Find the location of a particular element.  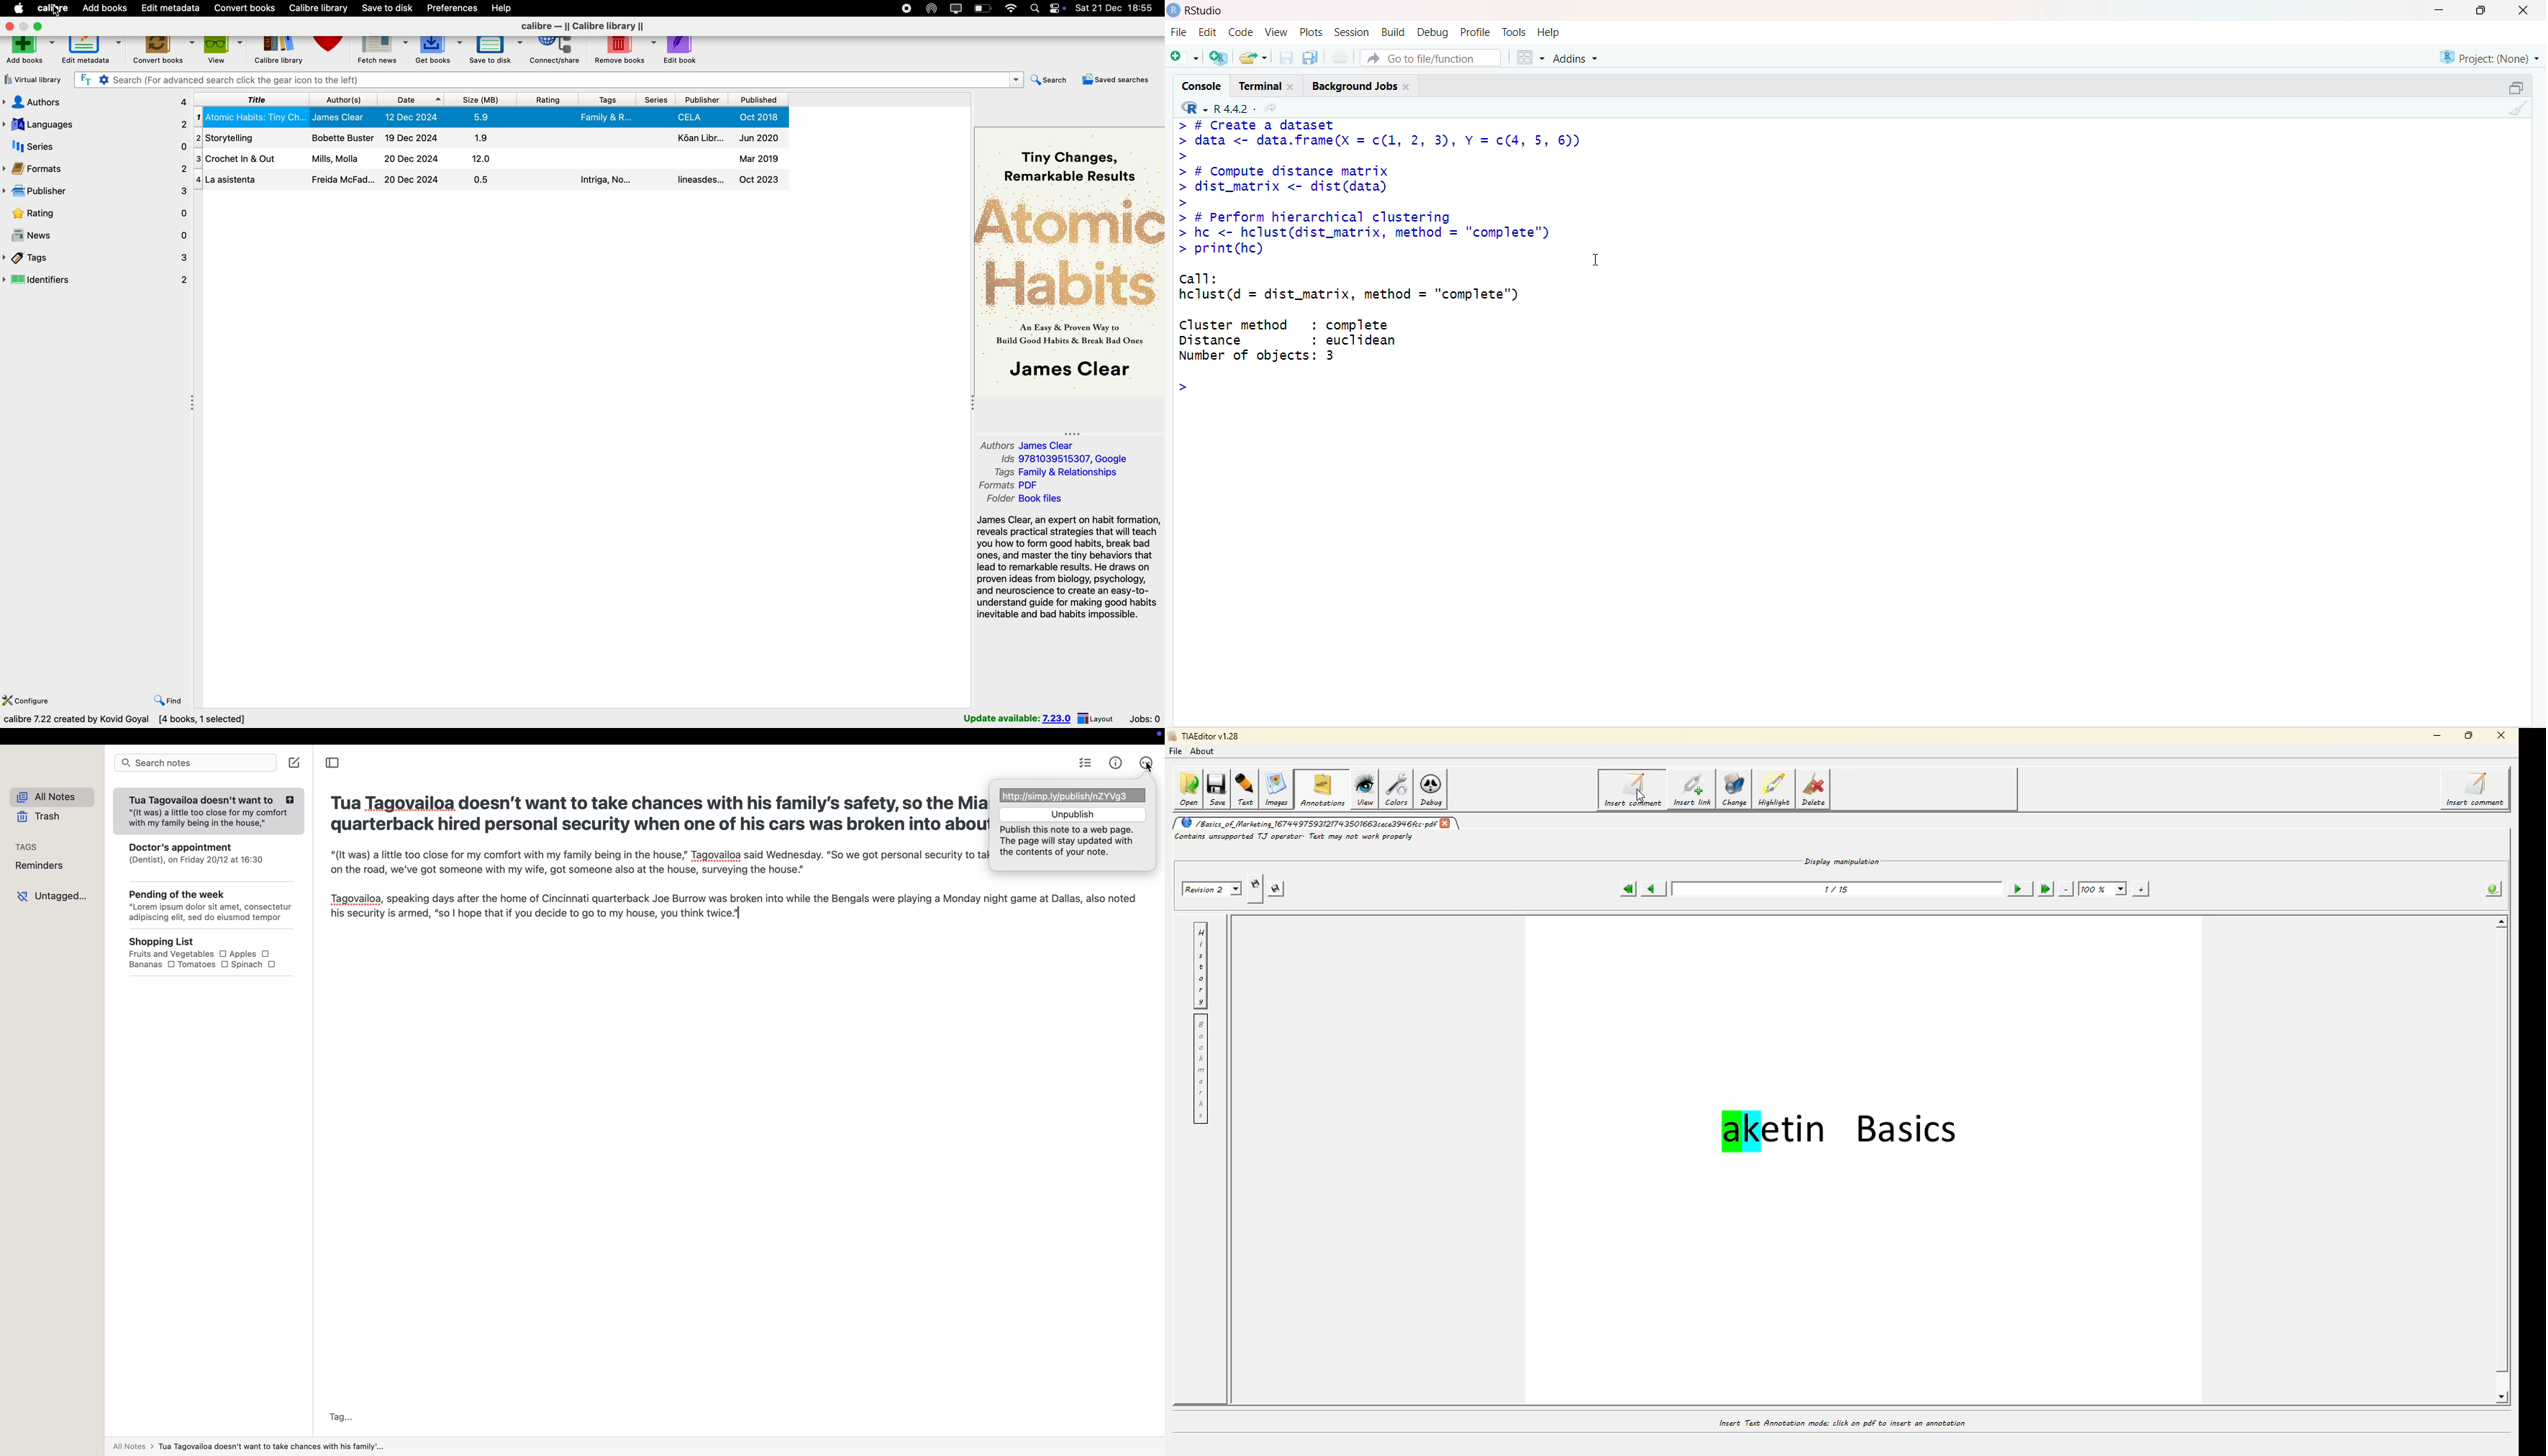

connect/share is located at coordinates (555, 52).